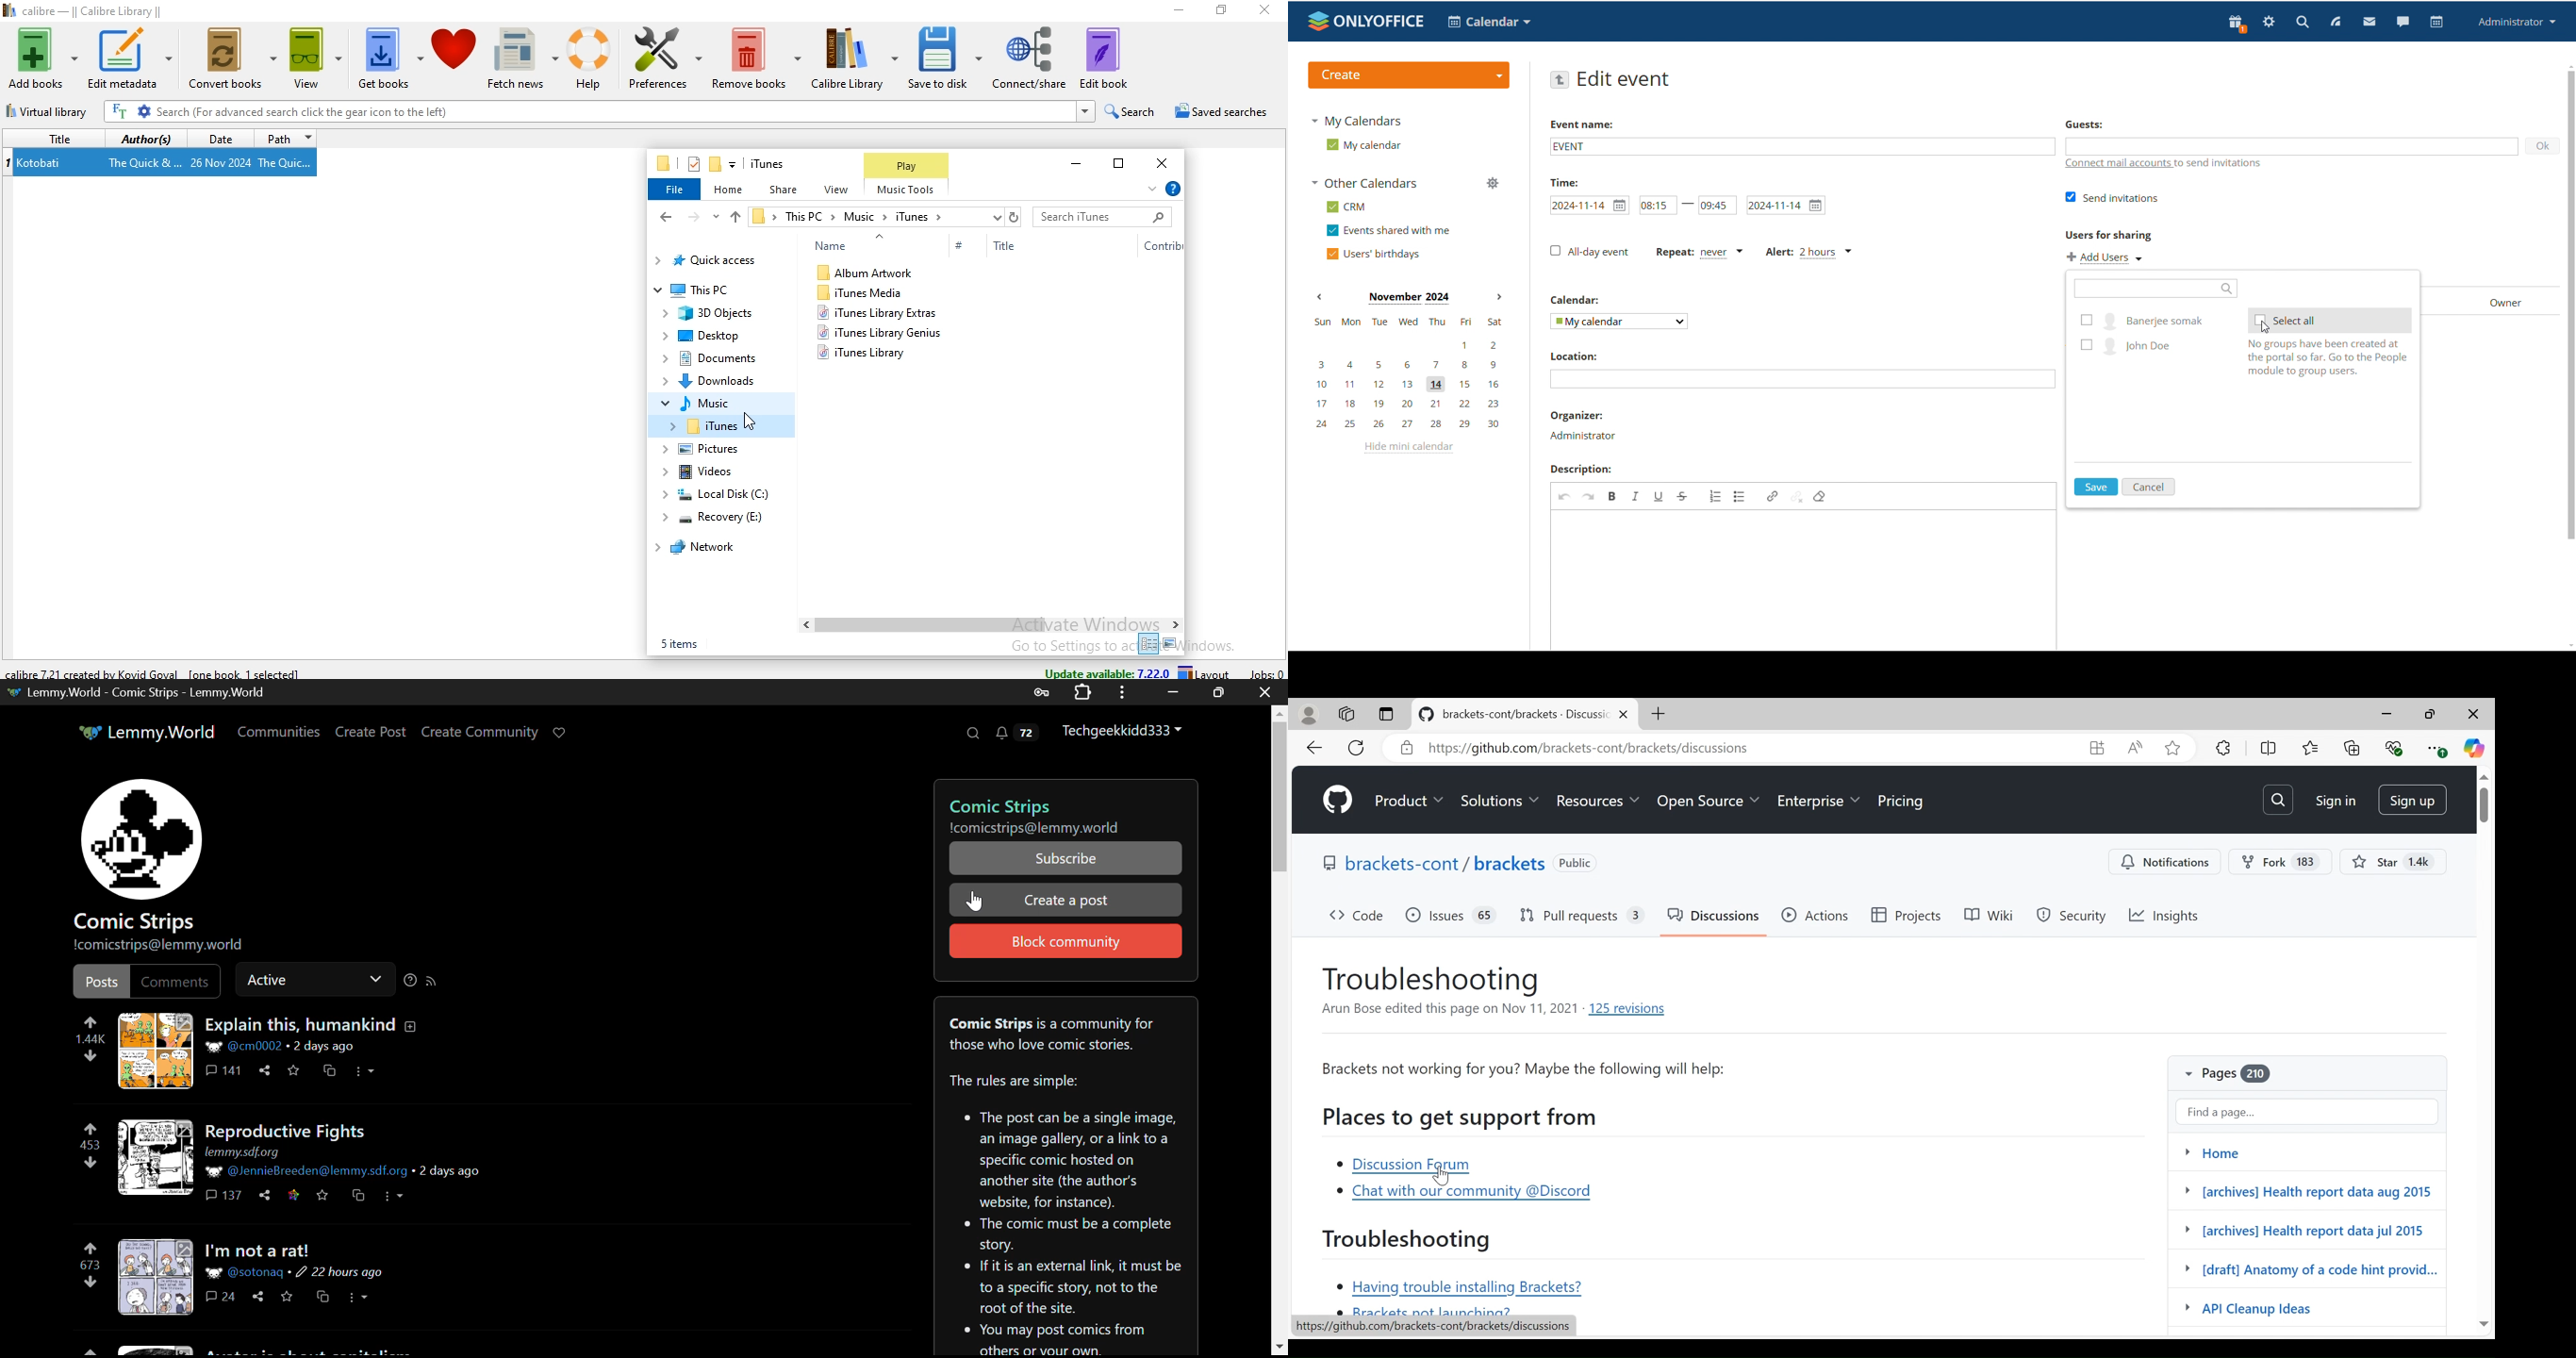 The height and width of the screenshot is (1372, 2576). I want to click on Save, so click(292, 1071).